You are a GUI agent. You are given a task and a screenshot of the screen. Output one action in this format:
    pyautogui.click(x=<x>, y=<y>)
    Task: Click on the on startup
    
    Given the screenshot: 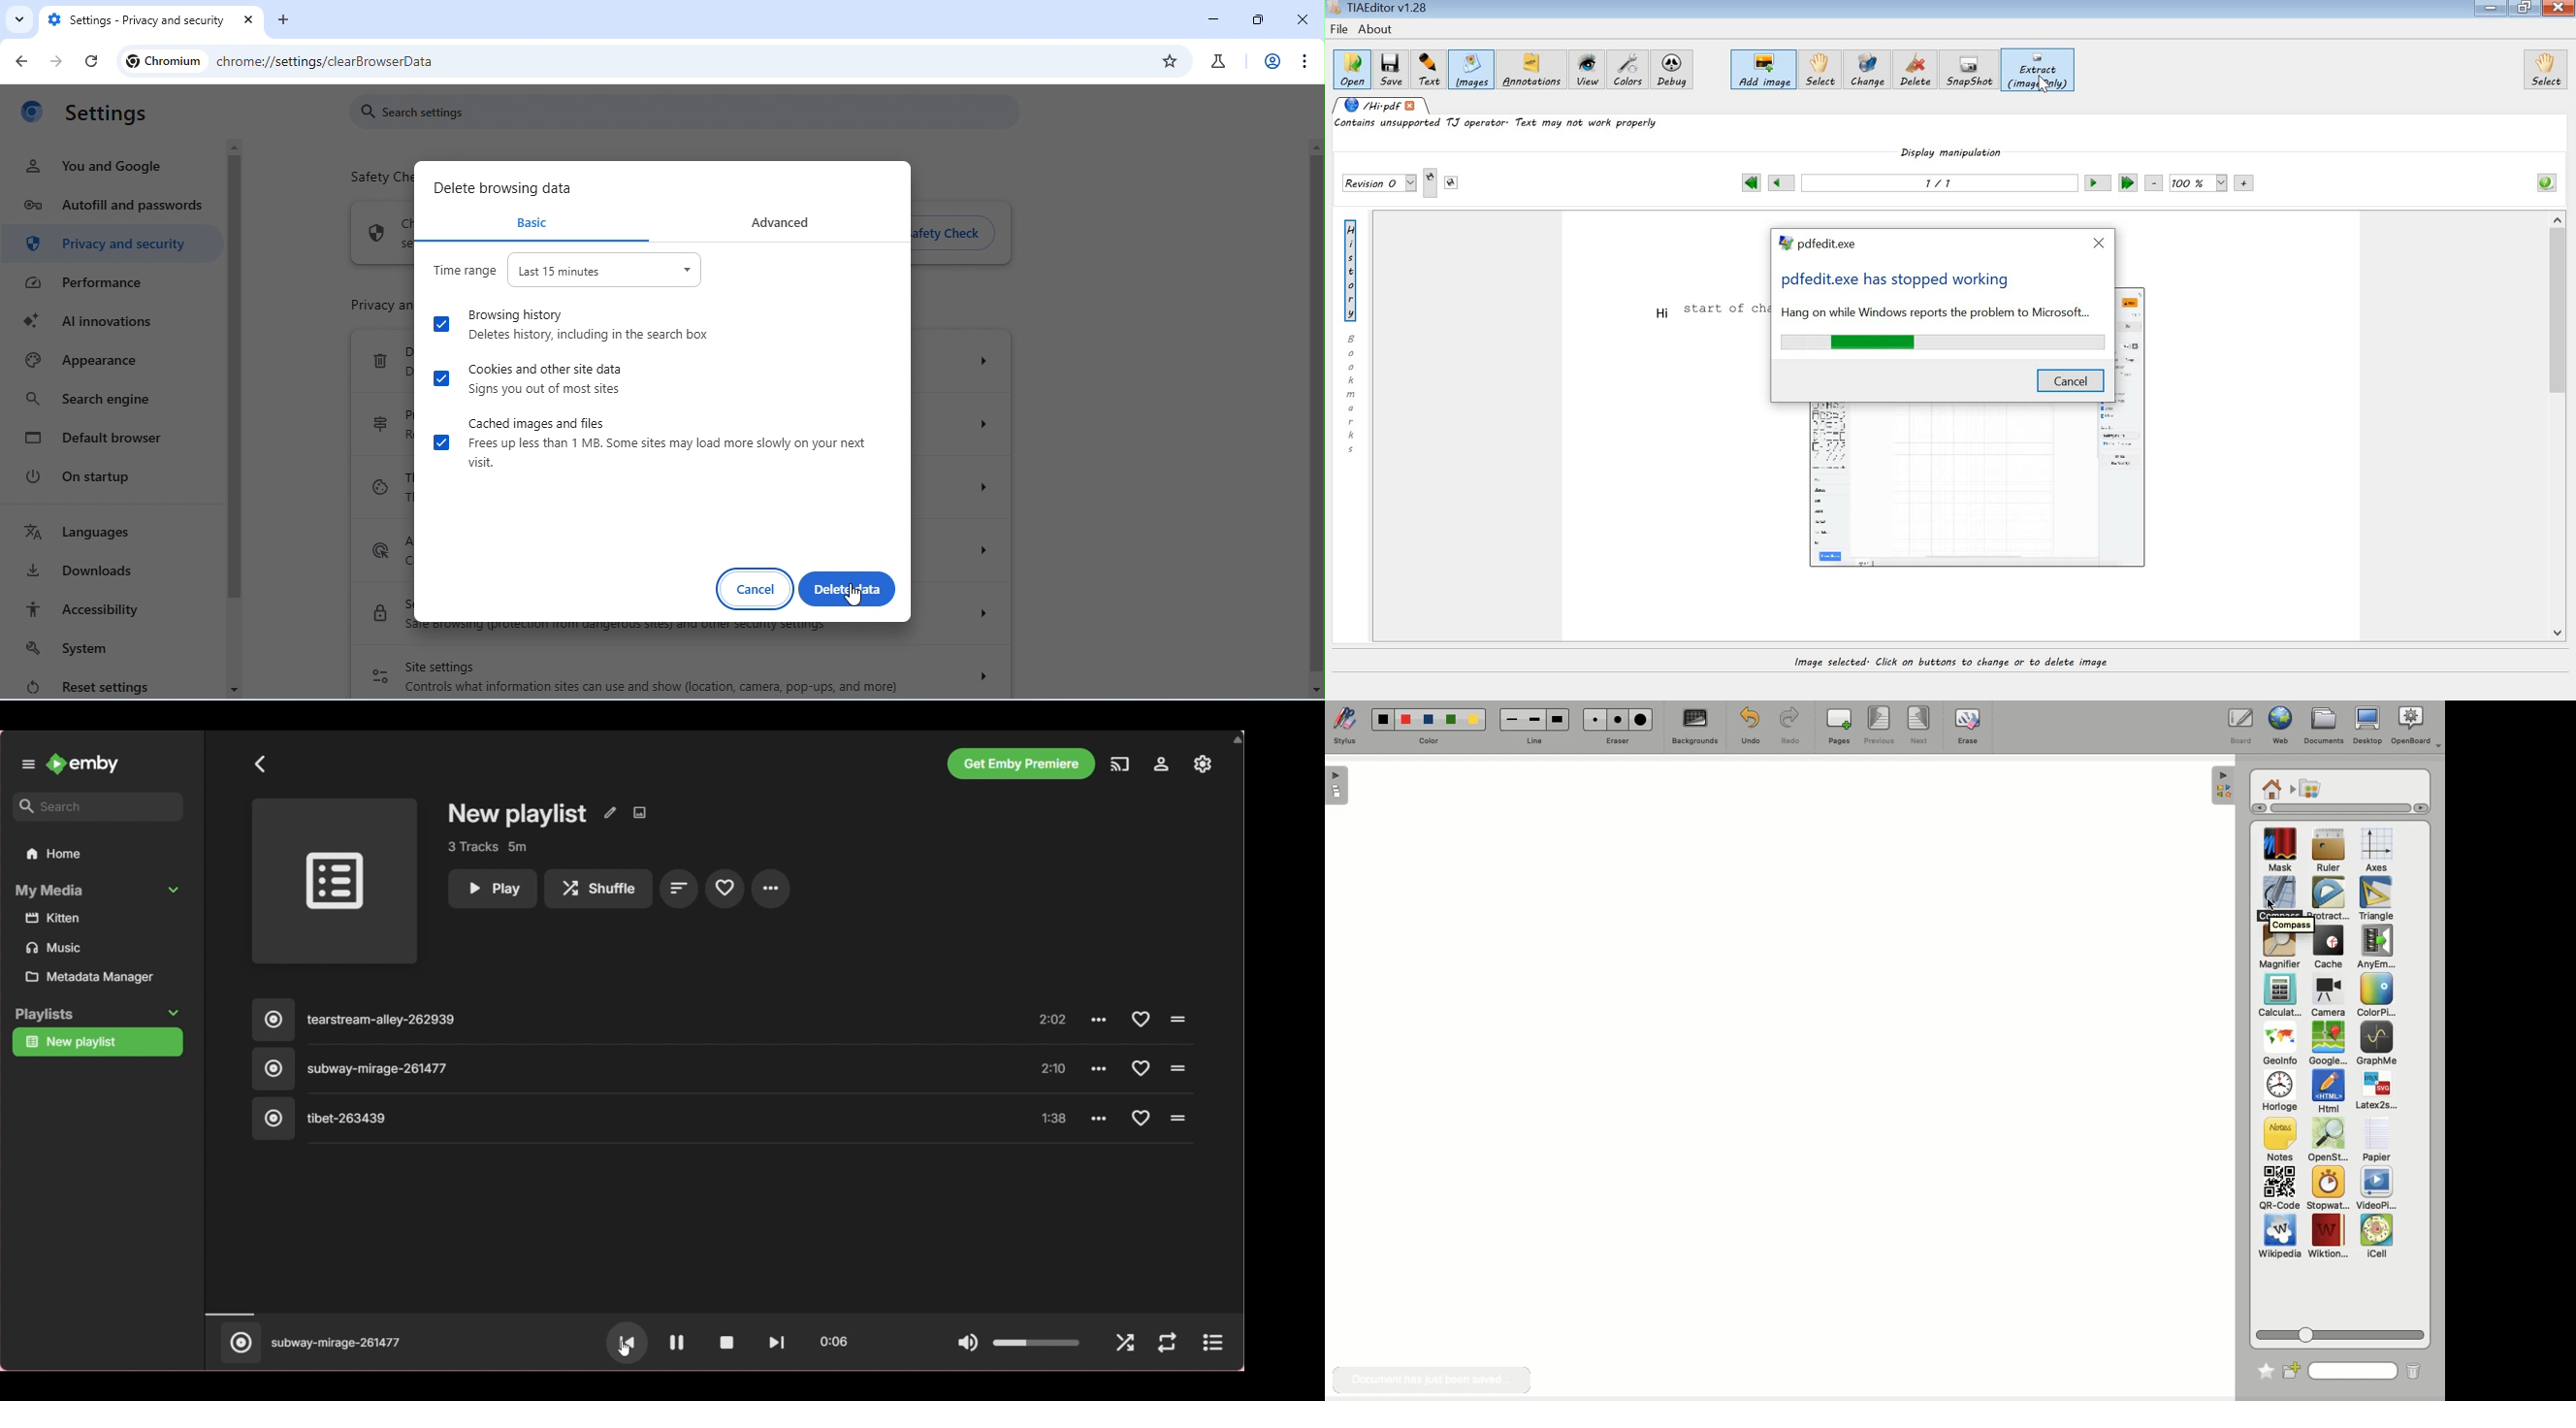 What is the action you would take?
    pyautogui.click(x=89, y=476)
    